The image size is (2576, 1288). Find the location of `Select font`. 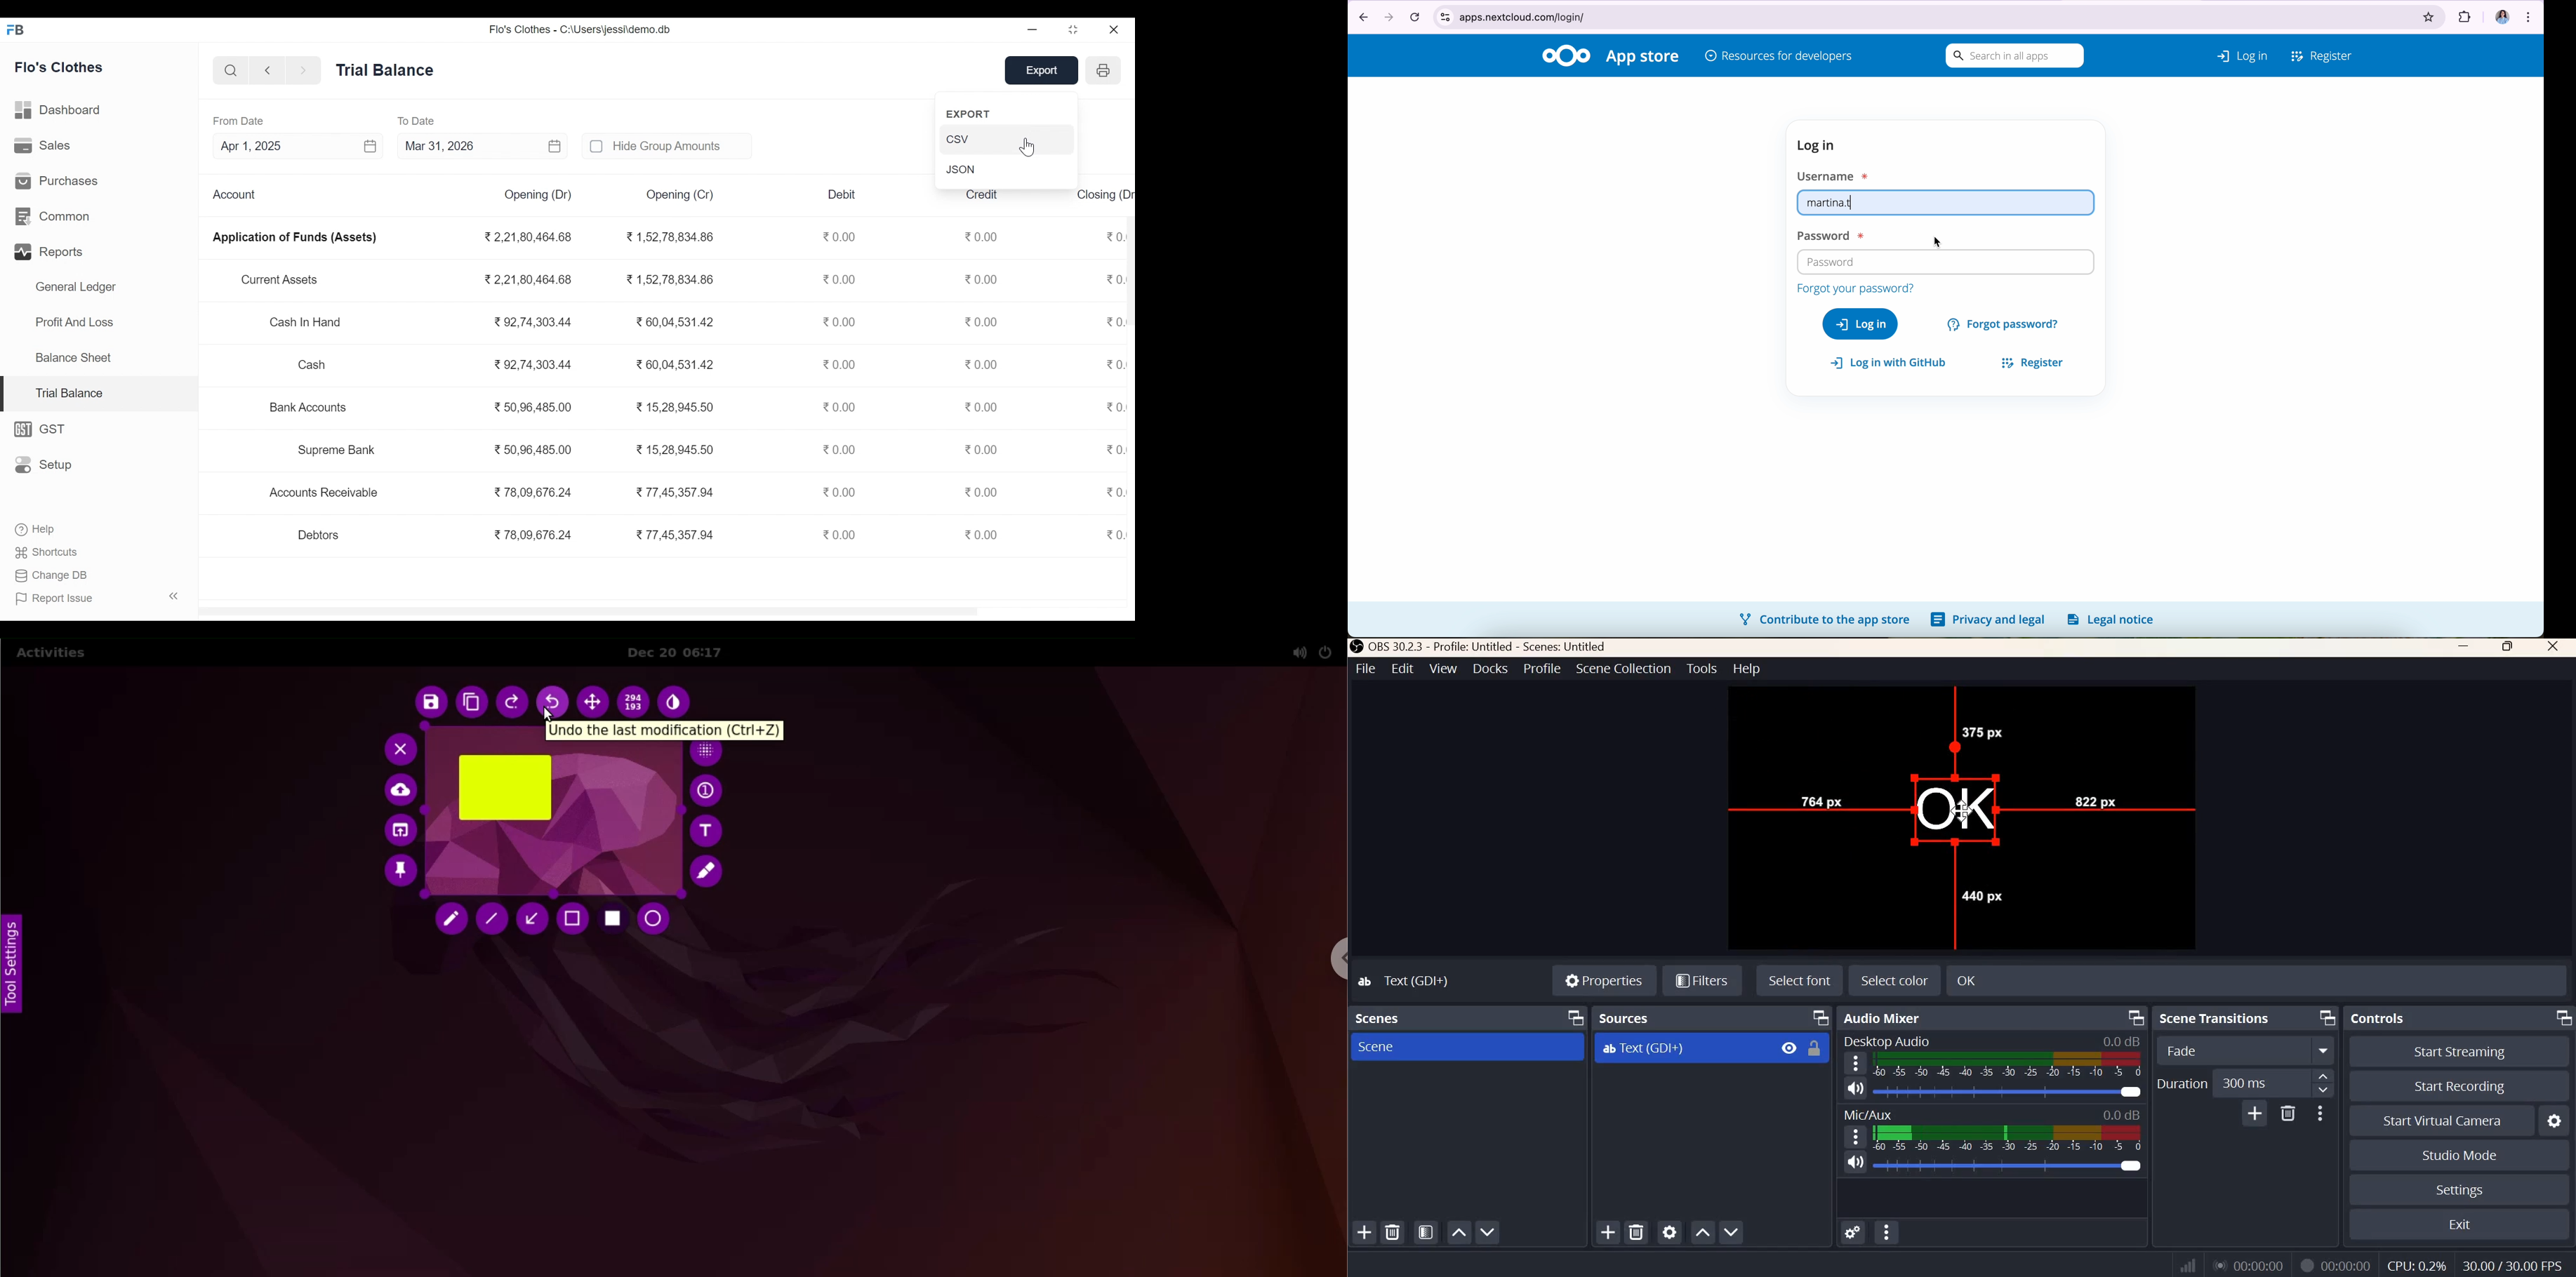

Select font is located at coordinates (1800, 980).